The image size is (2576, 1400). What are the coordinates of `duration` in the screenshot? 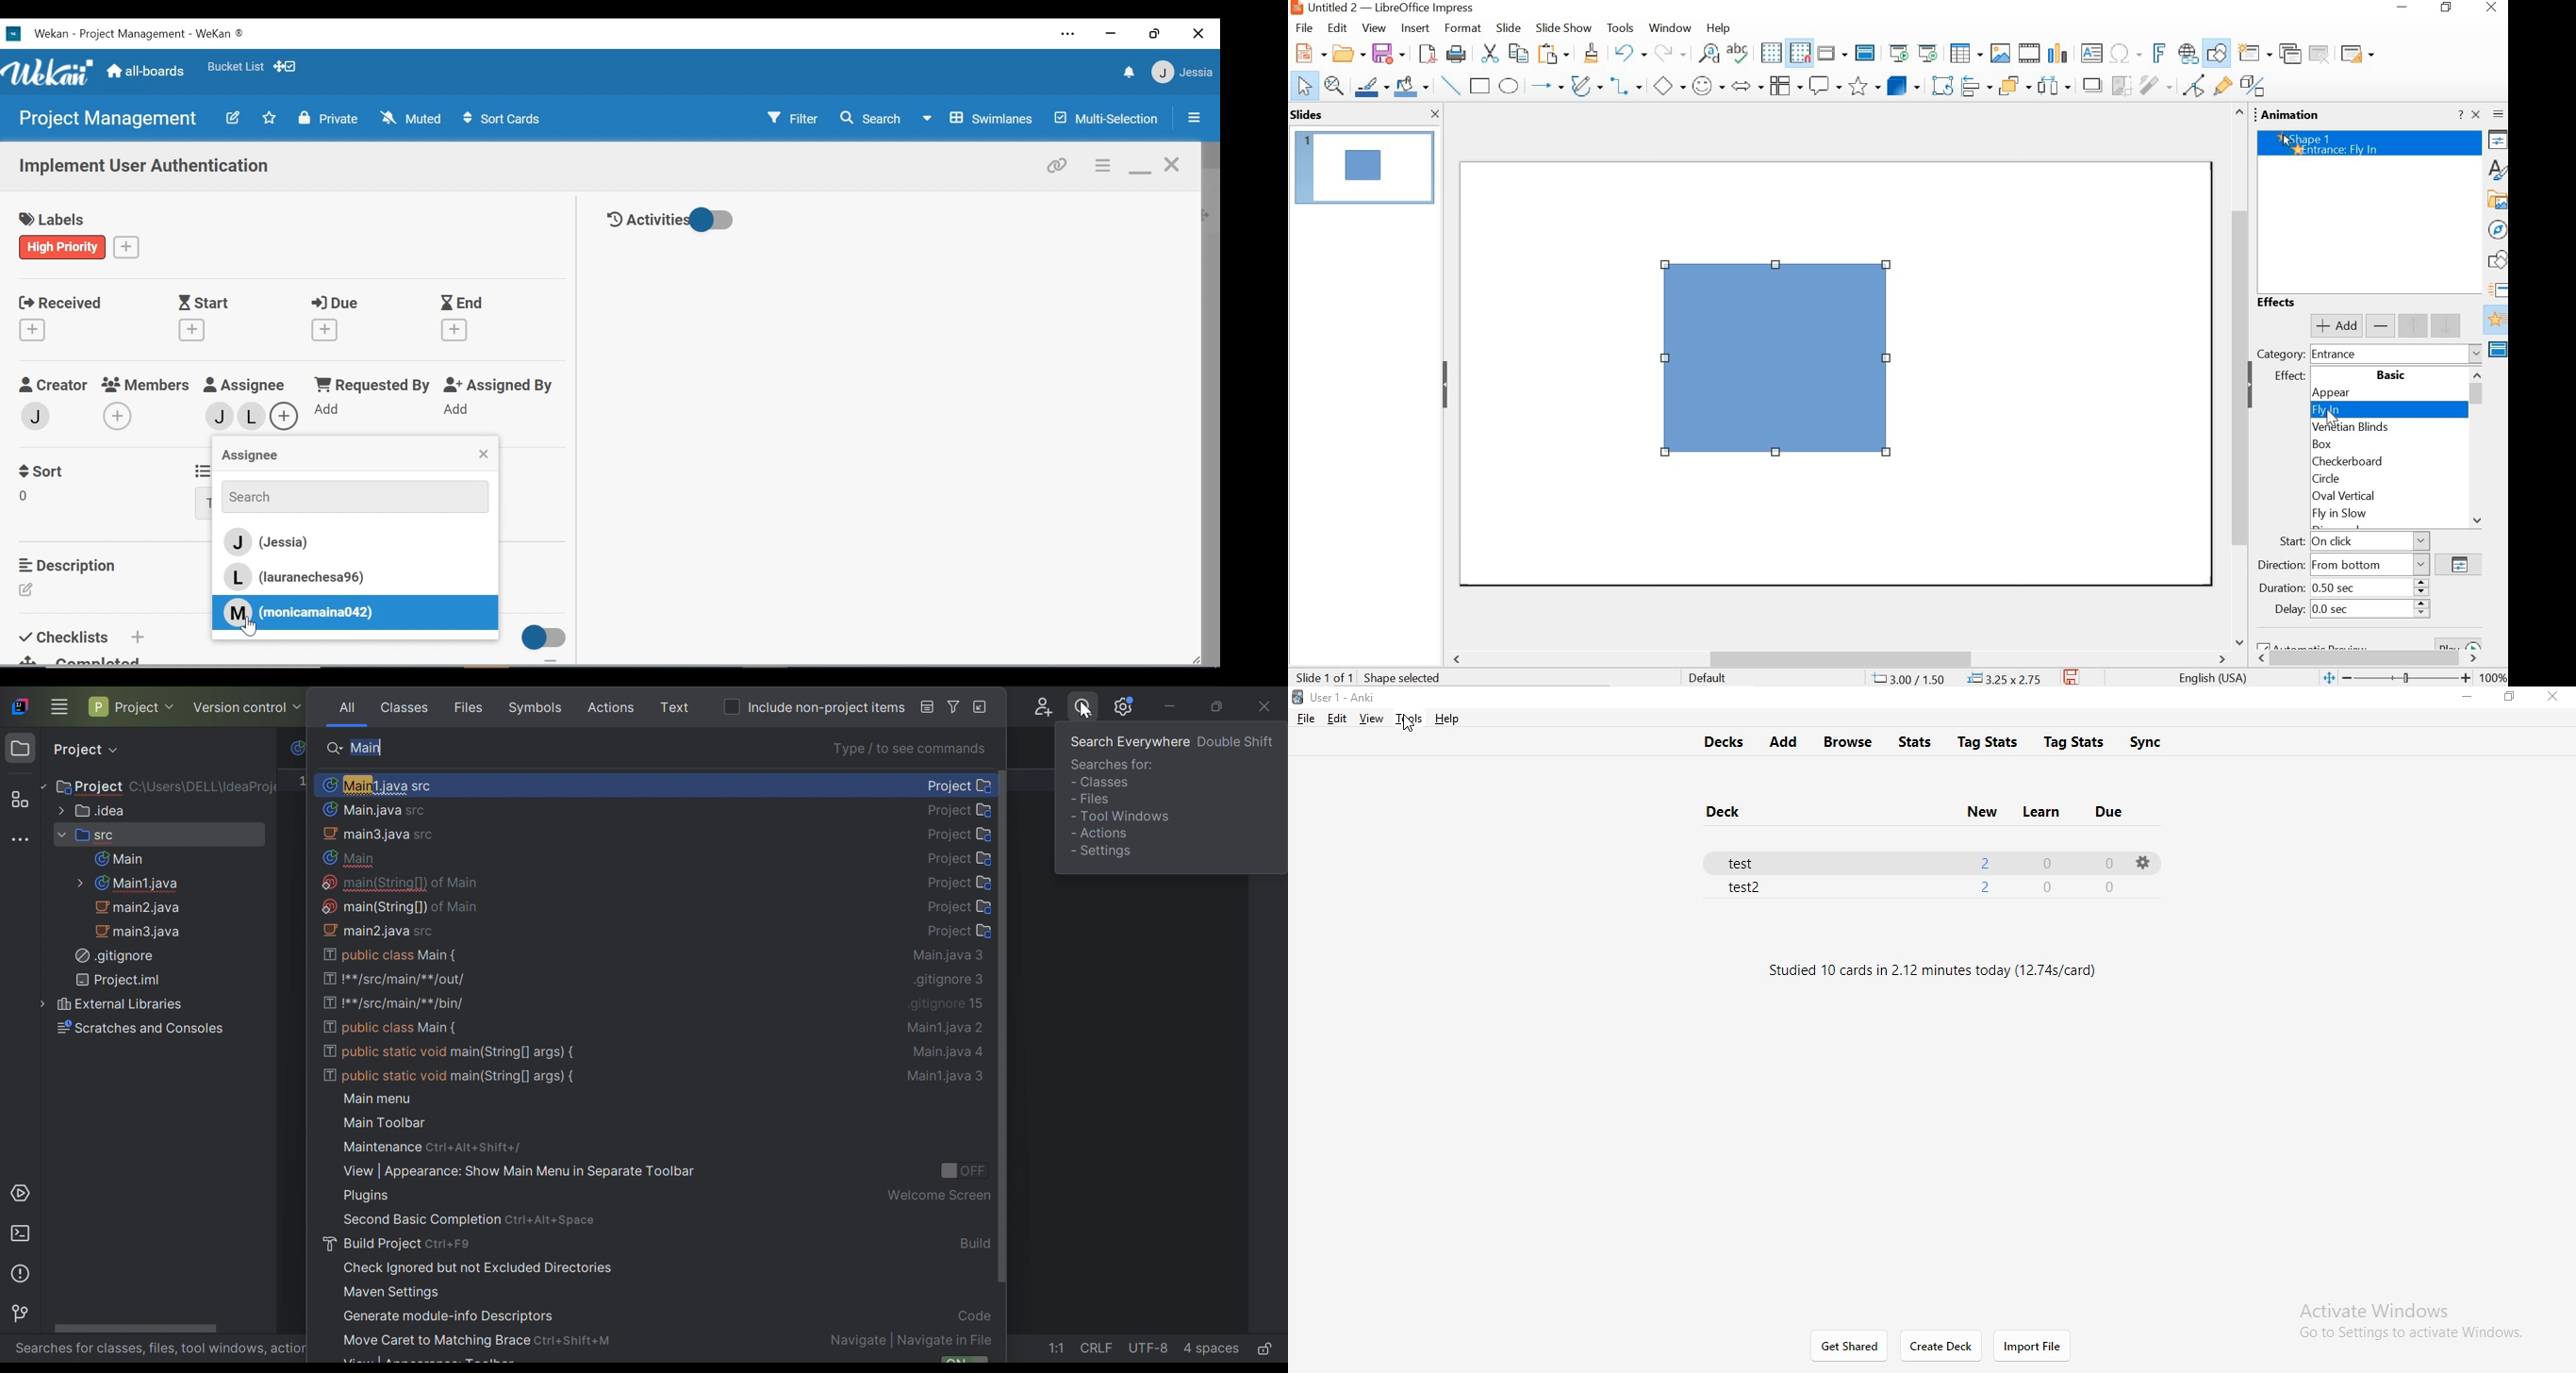 It's located at (2342, 587).